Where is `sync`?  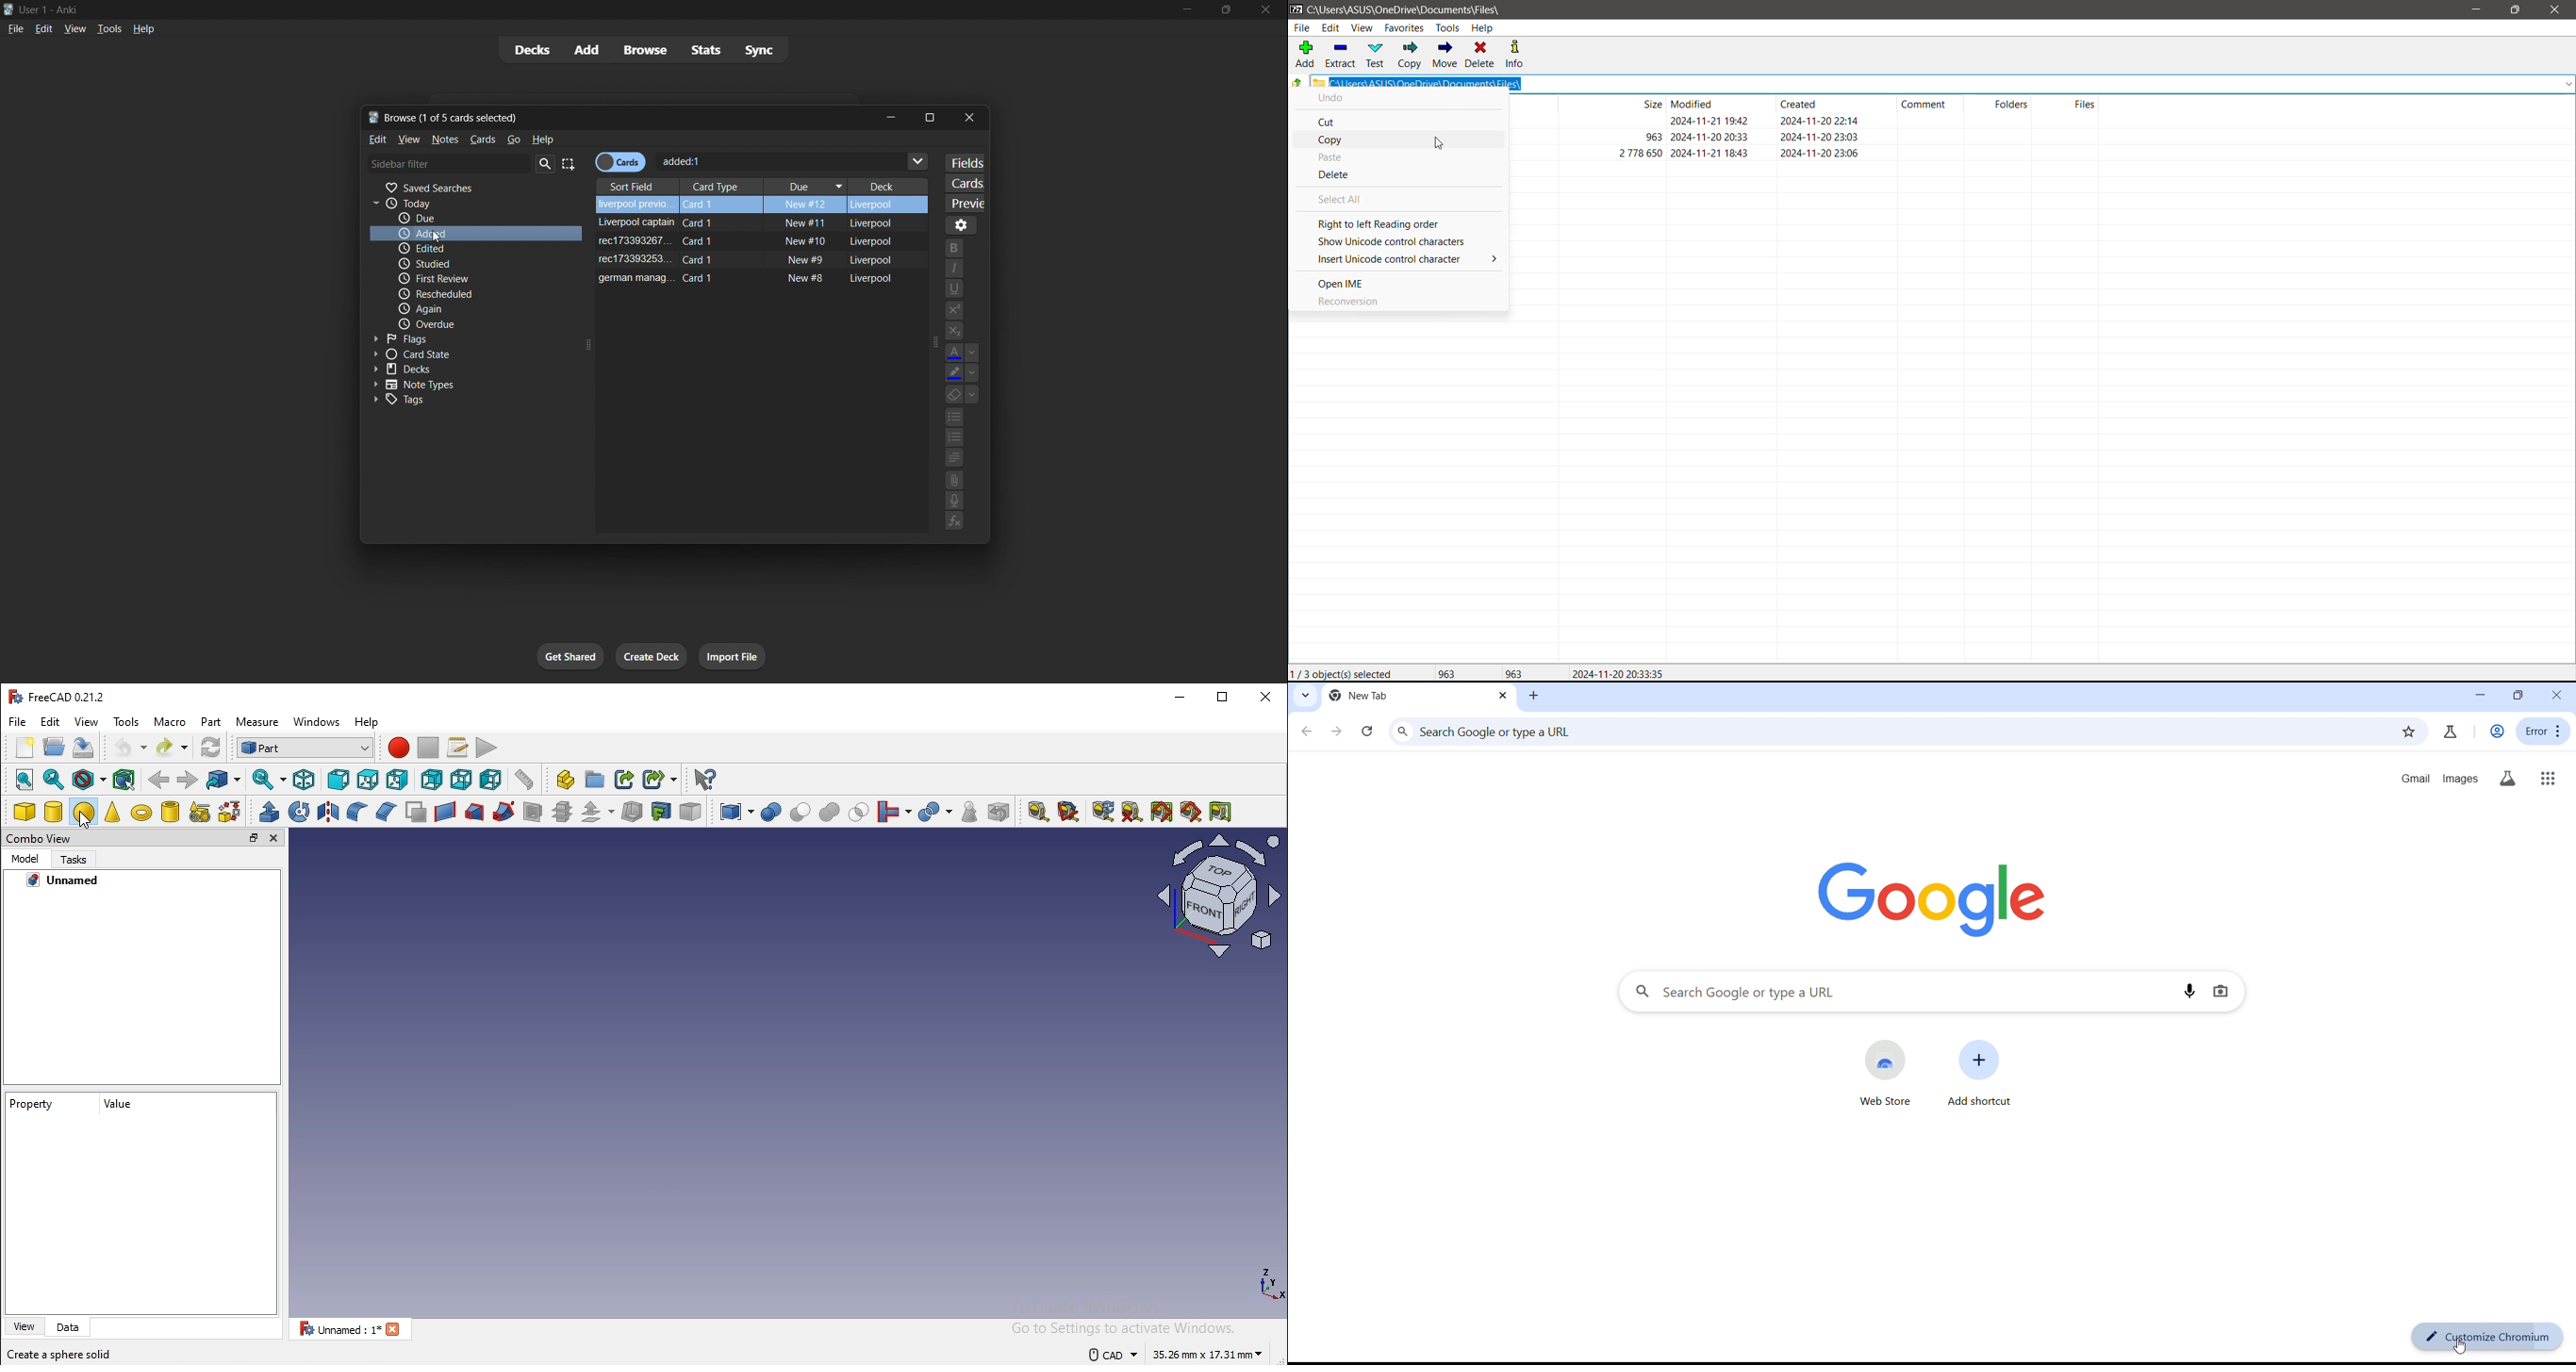 sync is located at coordinates (762, 53).